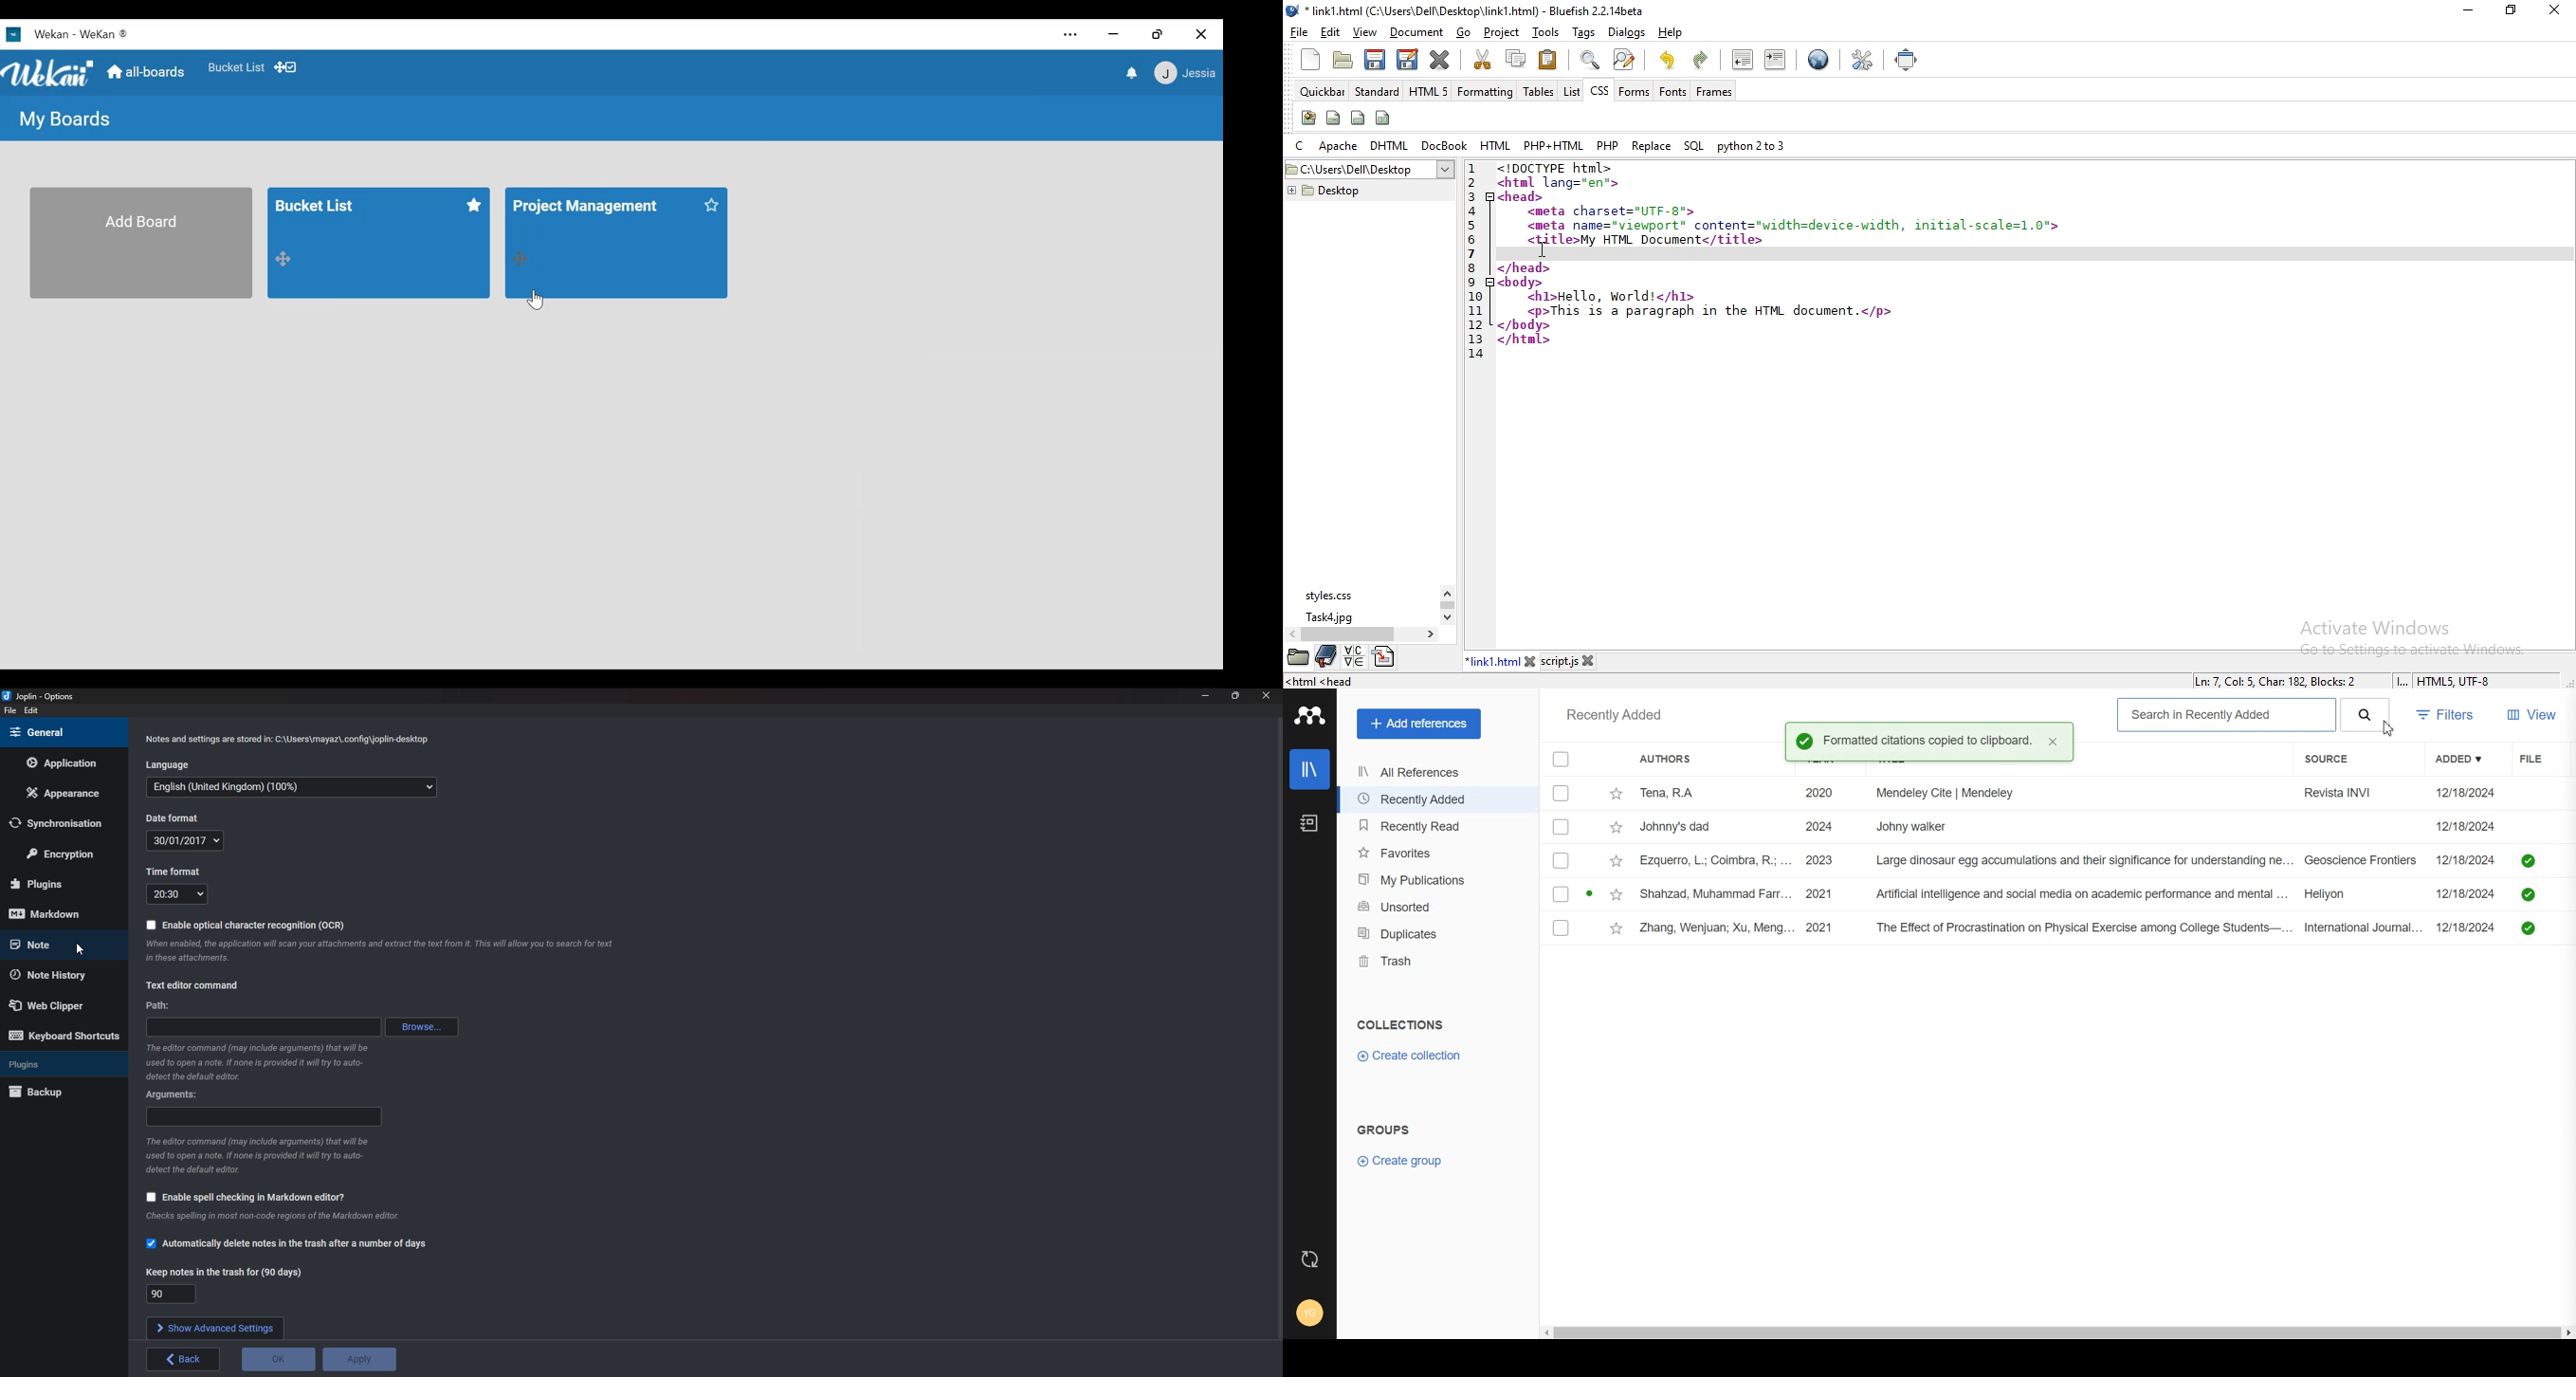 The width and height of the screenshot is (2576, 1400). Describe the element at coordinates (2469, 928) in the screenshot. I see `12/18/2024` at that location.